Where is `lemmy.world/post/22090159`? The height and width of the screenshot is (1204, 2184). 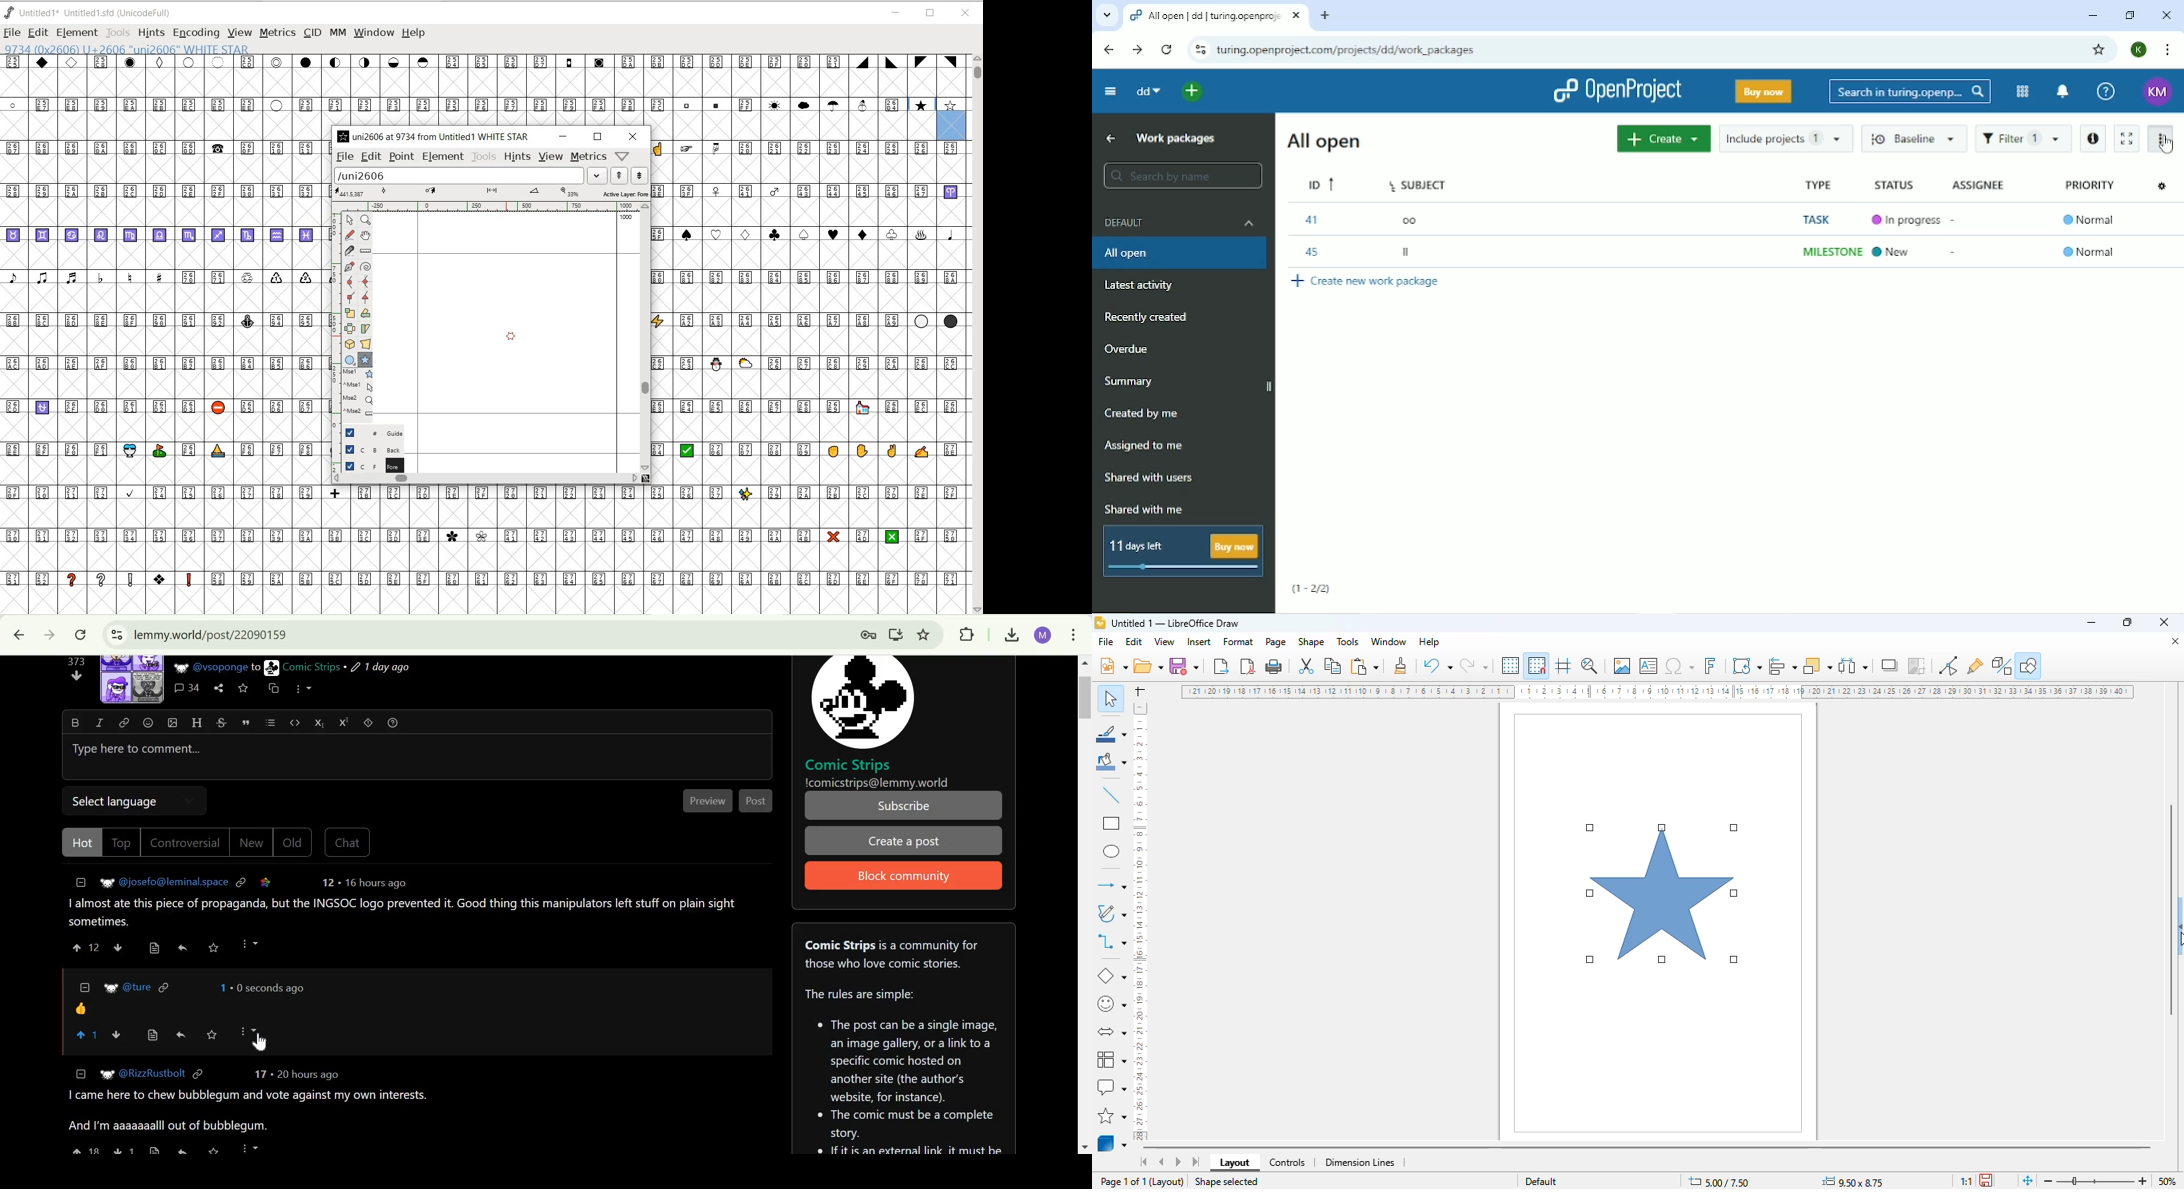 lemmy.world/post/22090159 is located at coordinates (209, 634).